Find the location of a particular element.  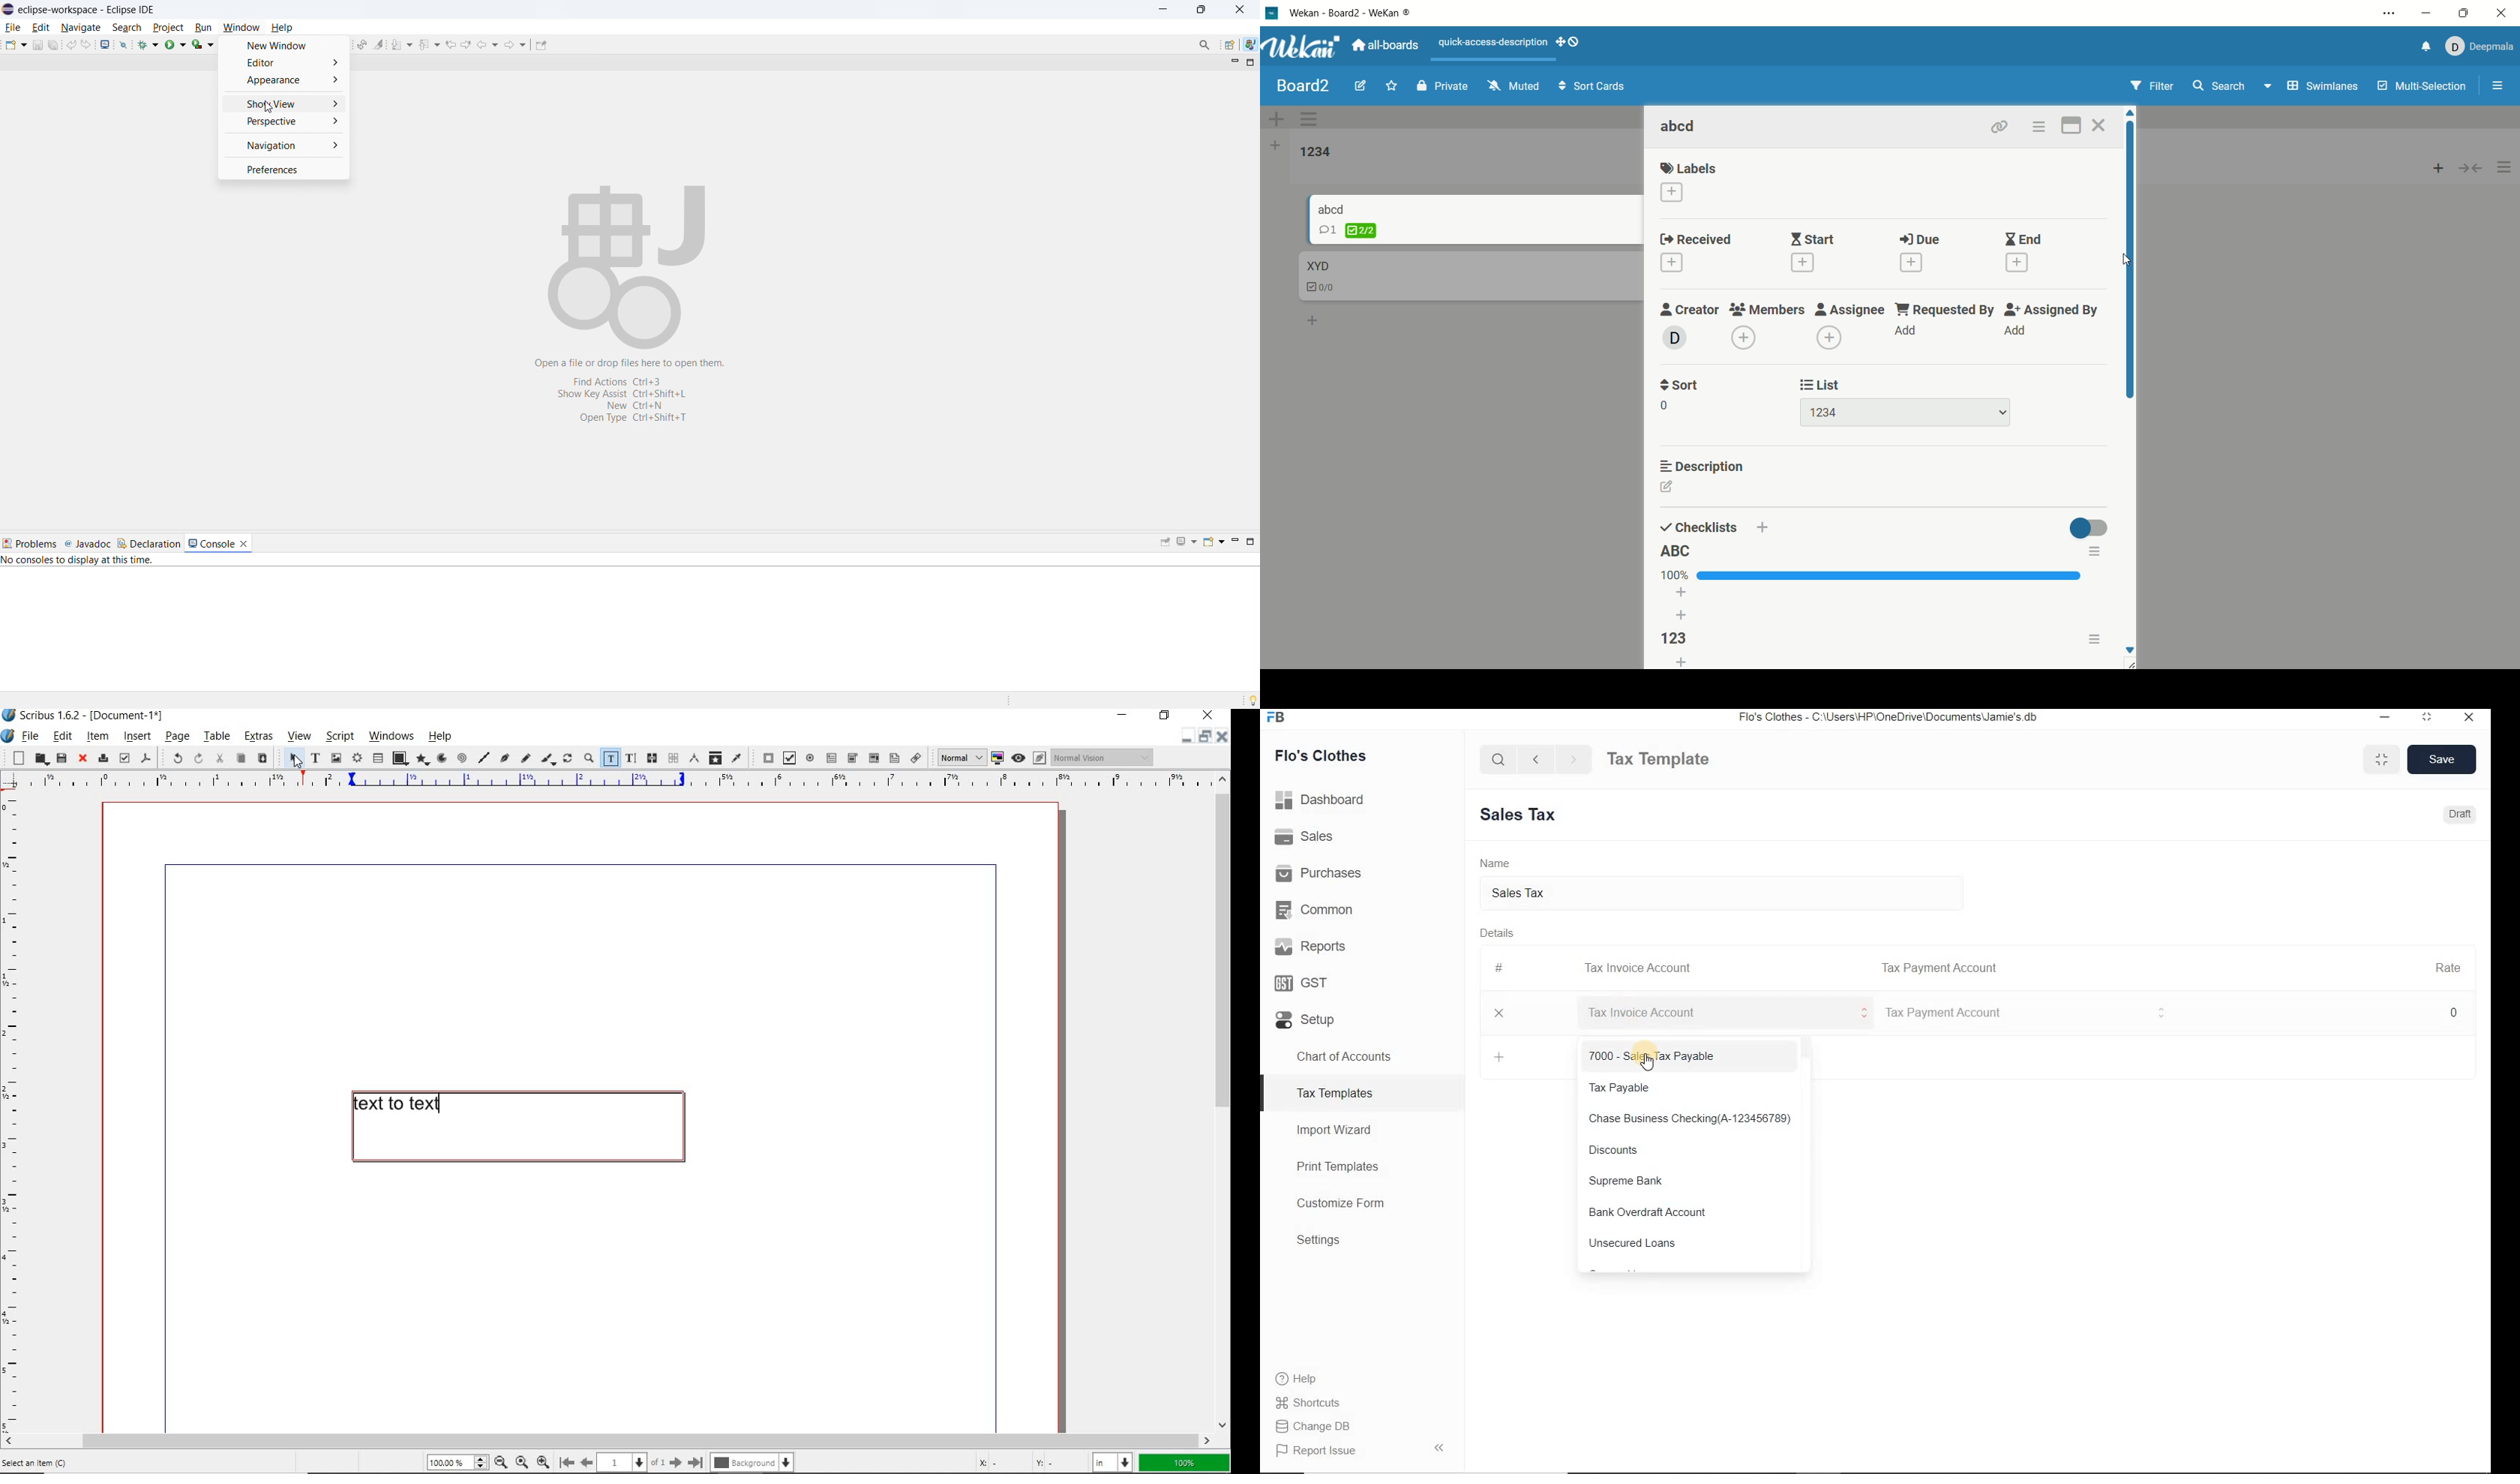

filter is located at coordinates (2154, 87).